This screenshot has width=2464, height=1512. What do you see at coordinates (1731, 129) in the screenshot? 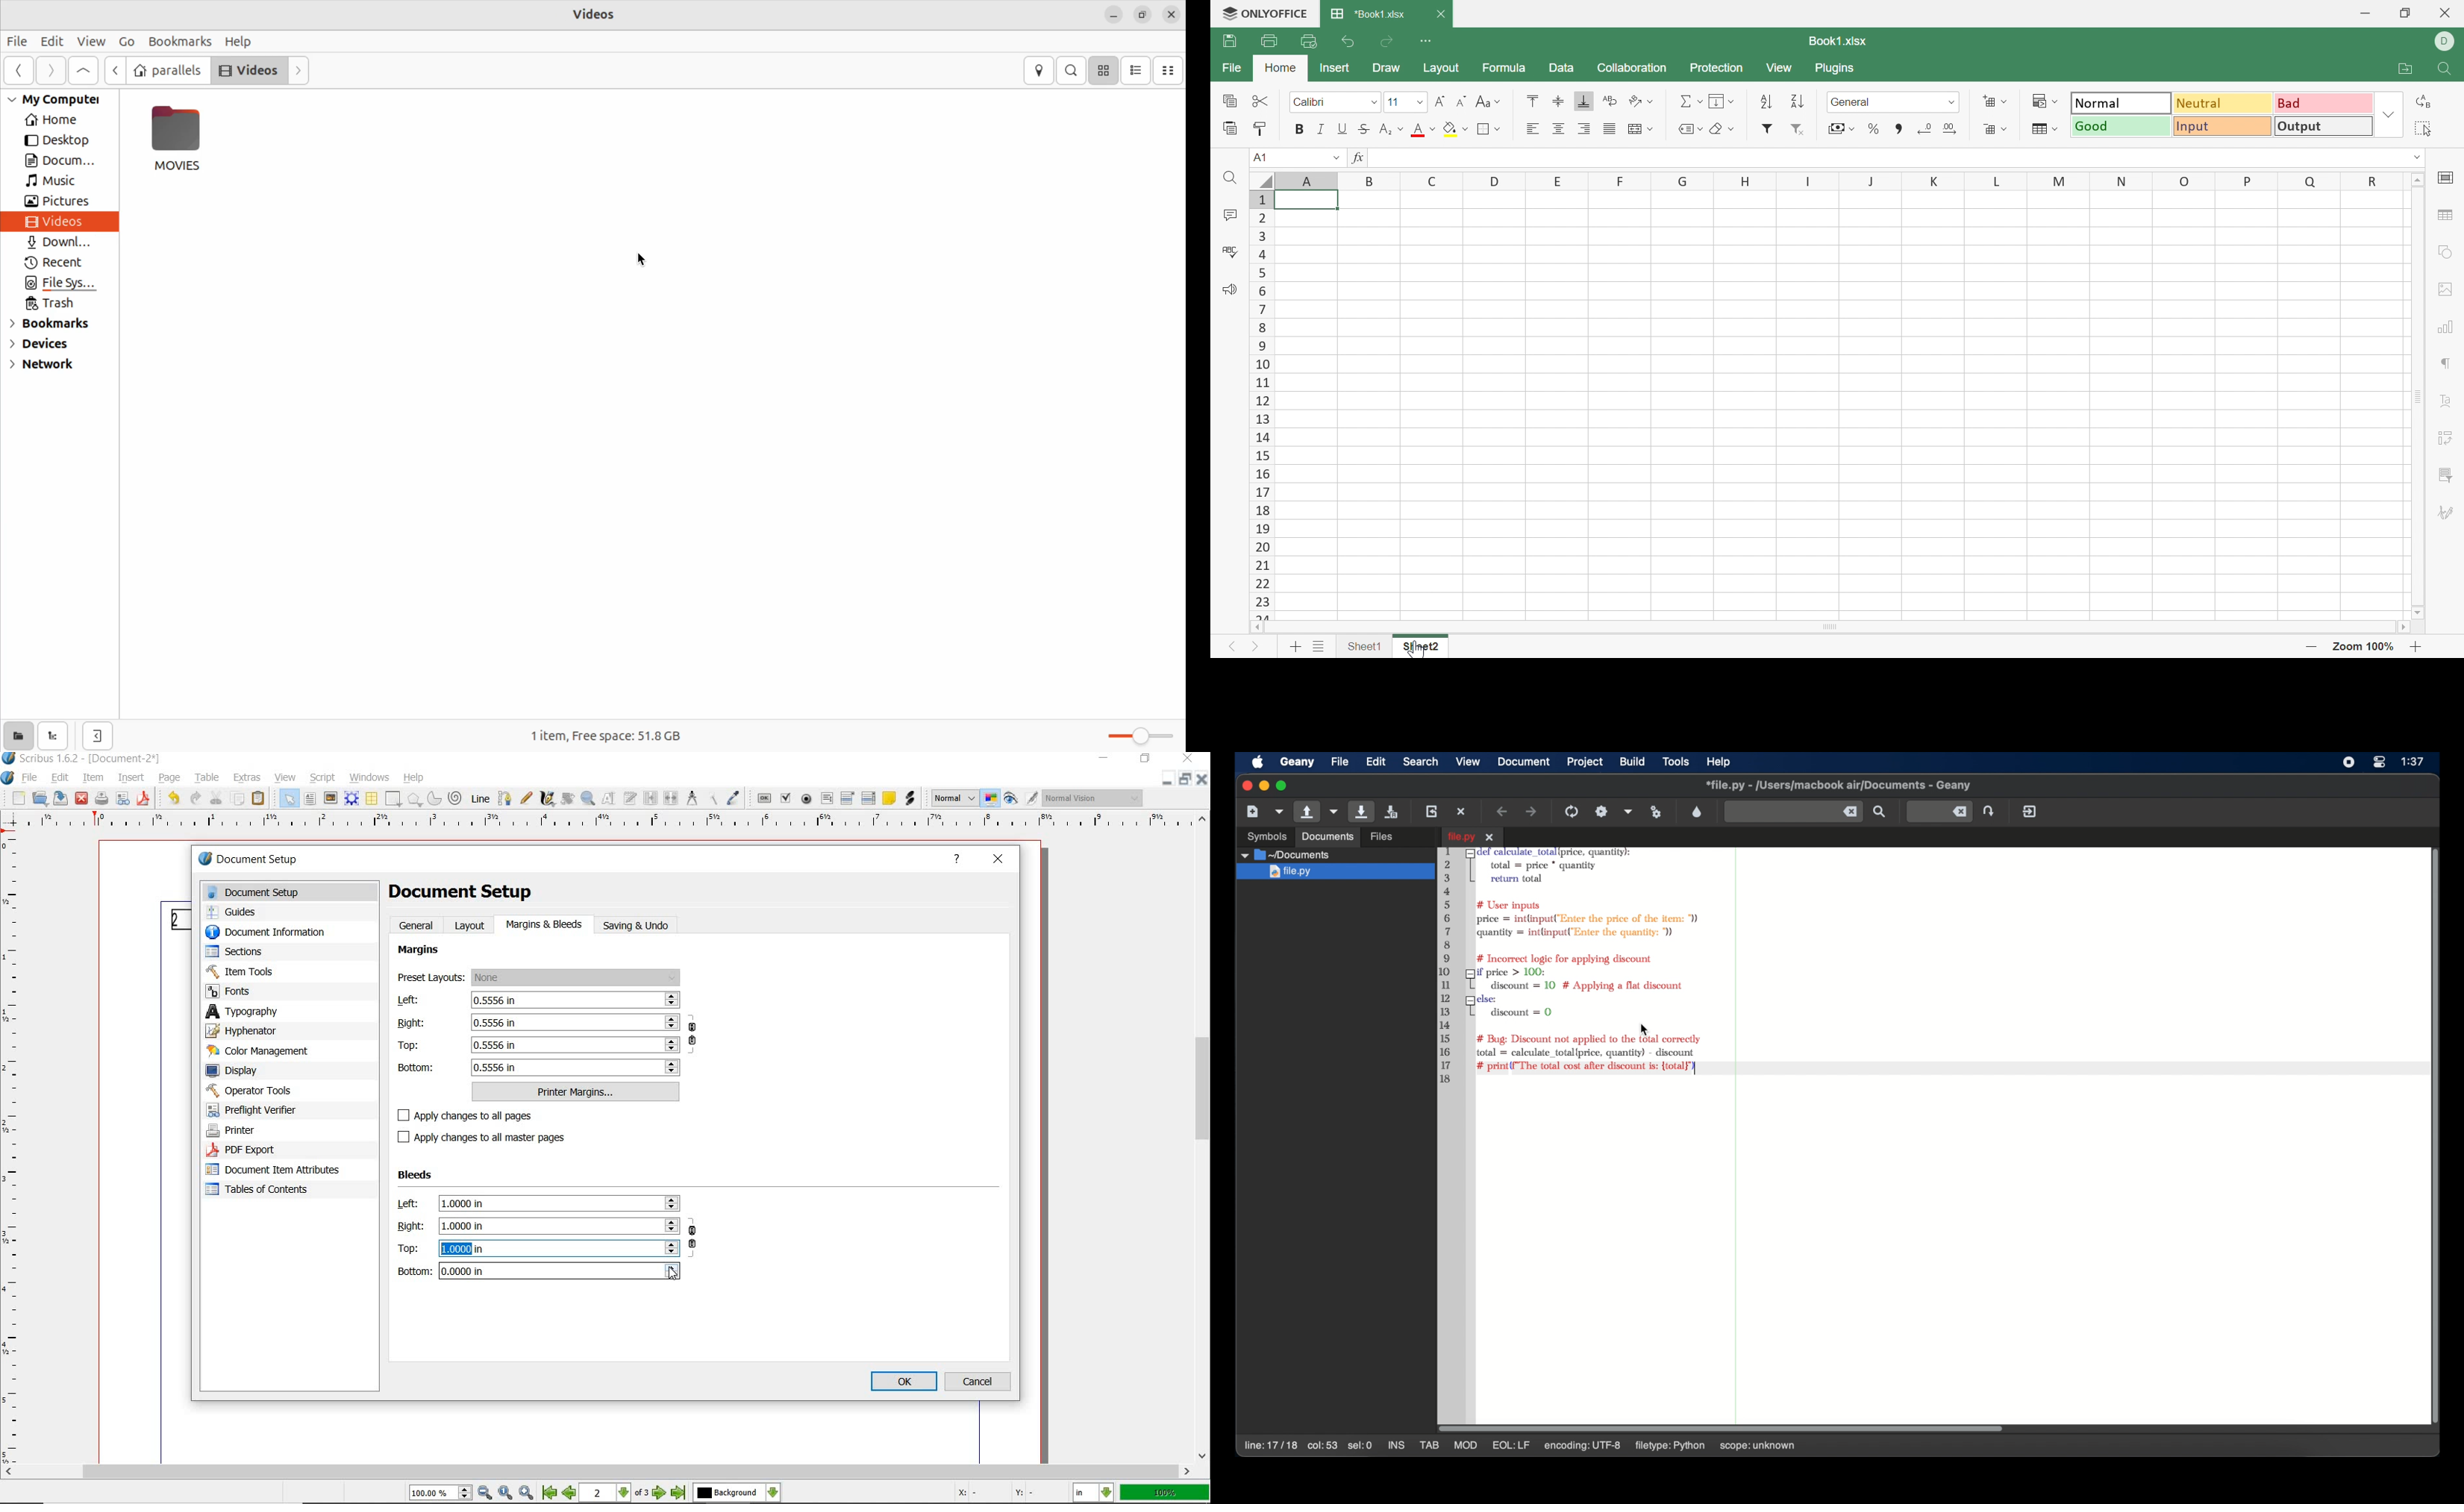
I see `Drop Down` at bounding box center [1731, 129].